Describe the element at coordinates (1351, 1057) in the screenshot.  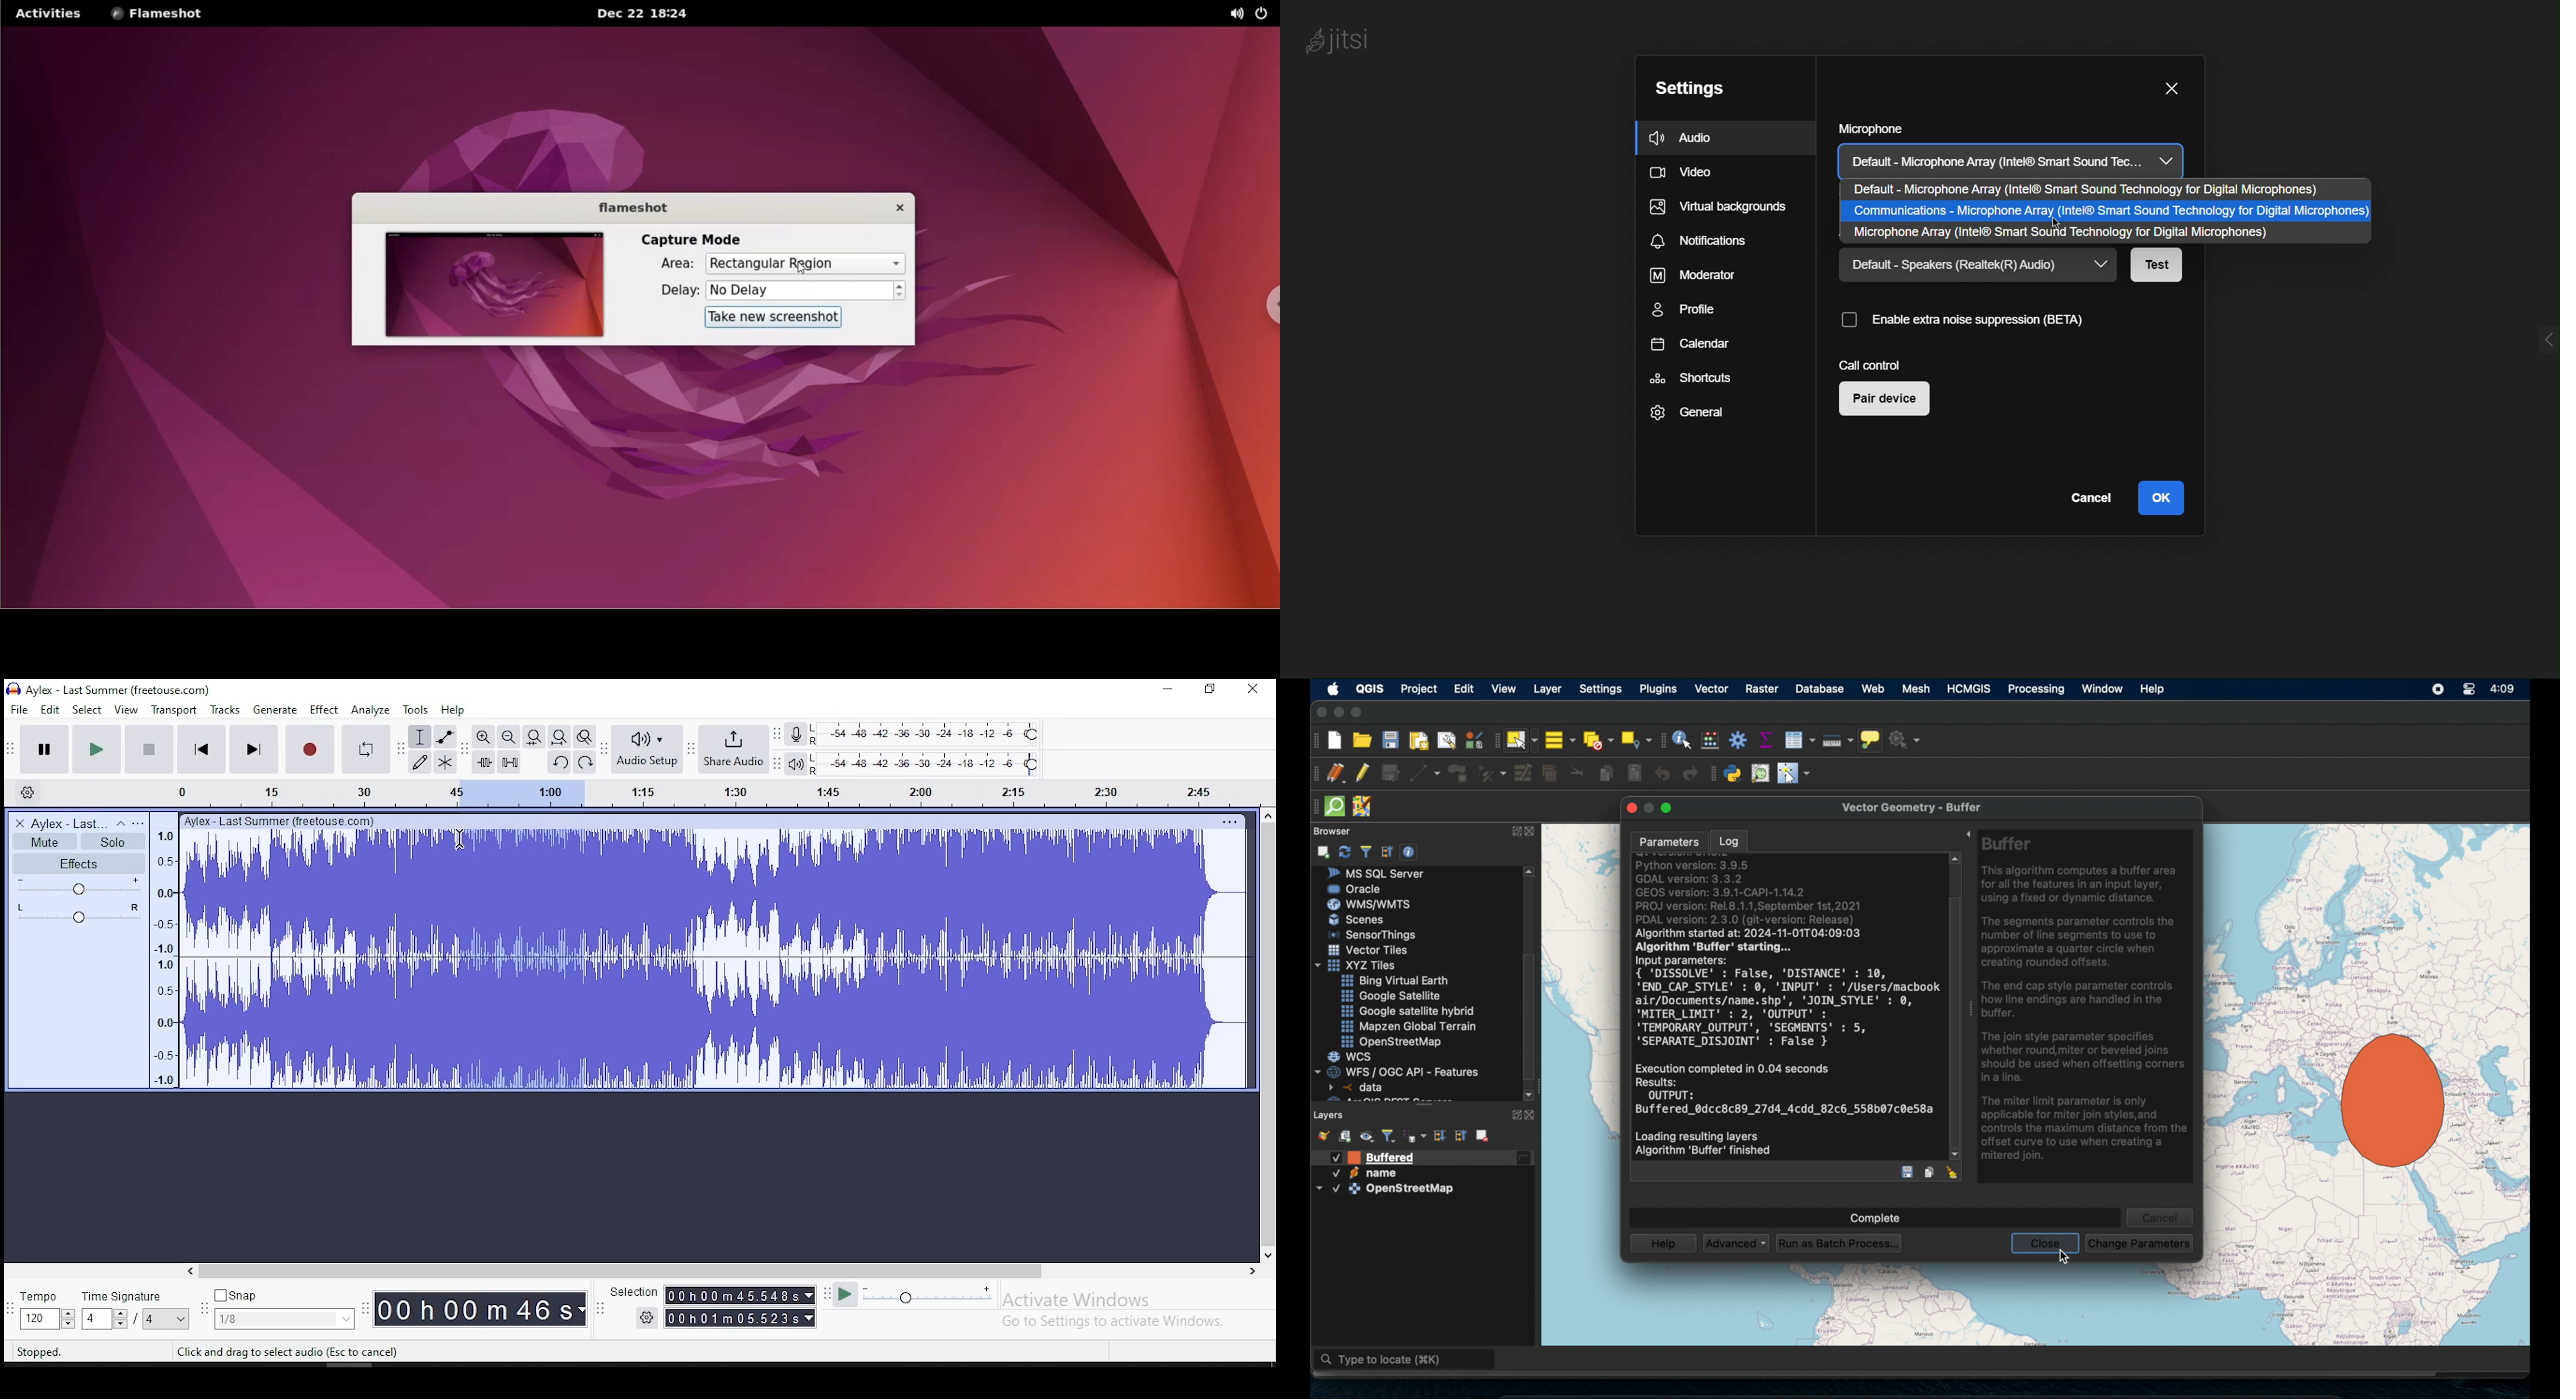
I see `wcs` at that location.